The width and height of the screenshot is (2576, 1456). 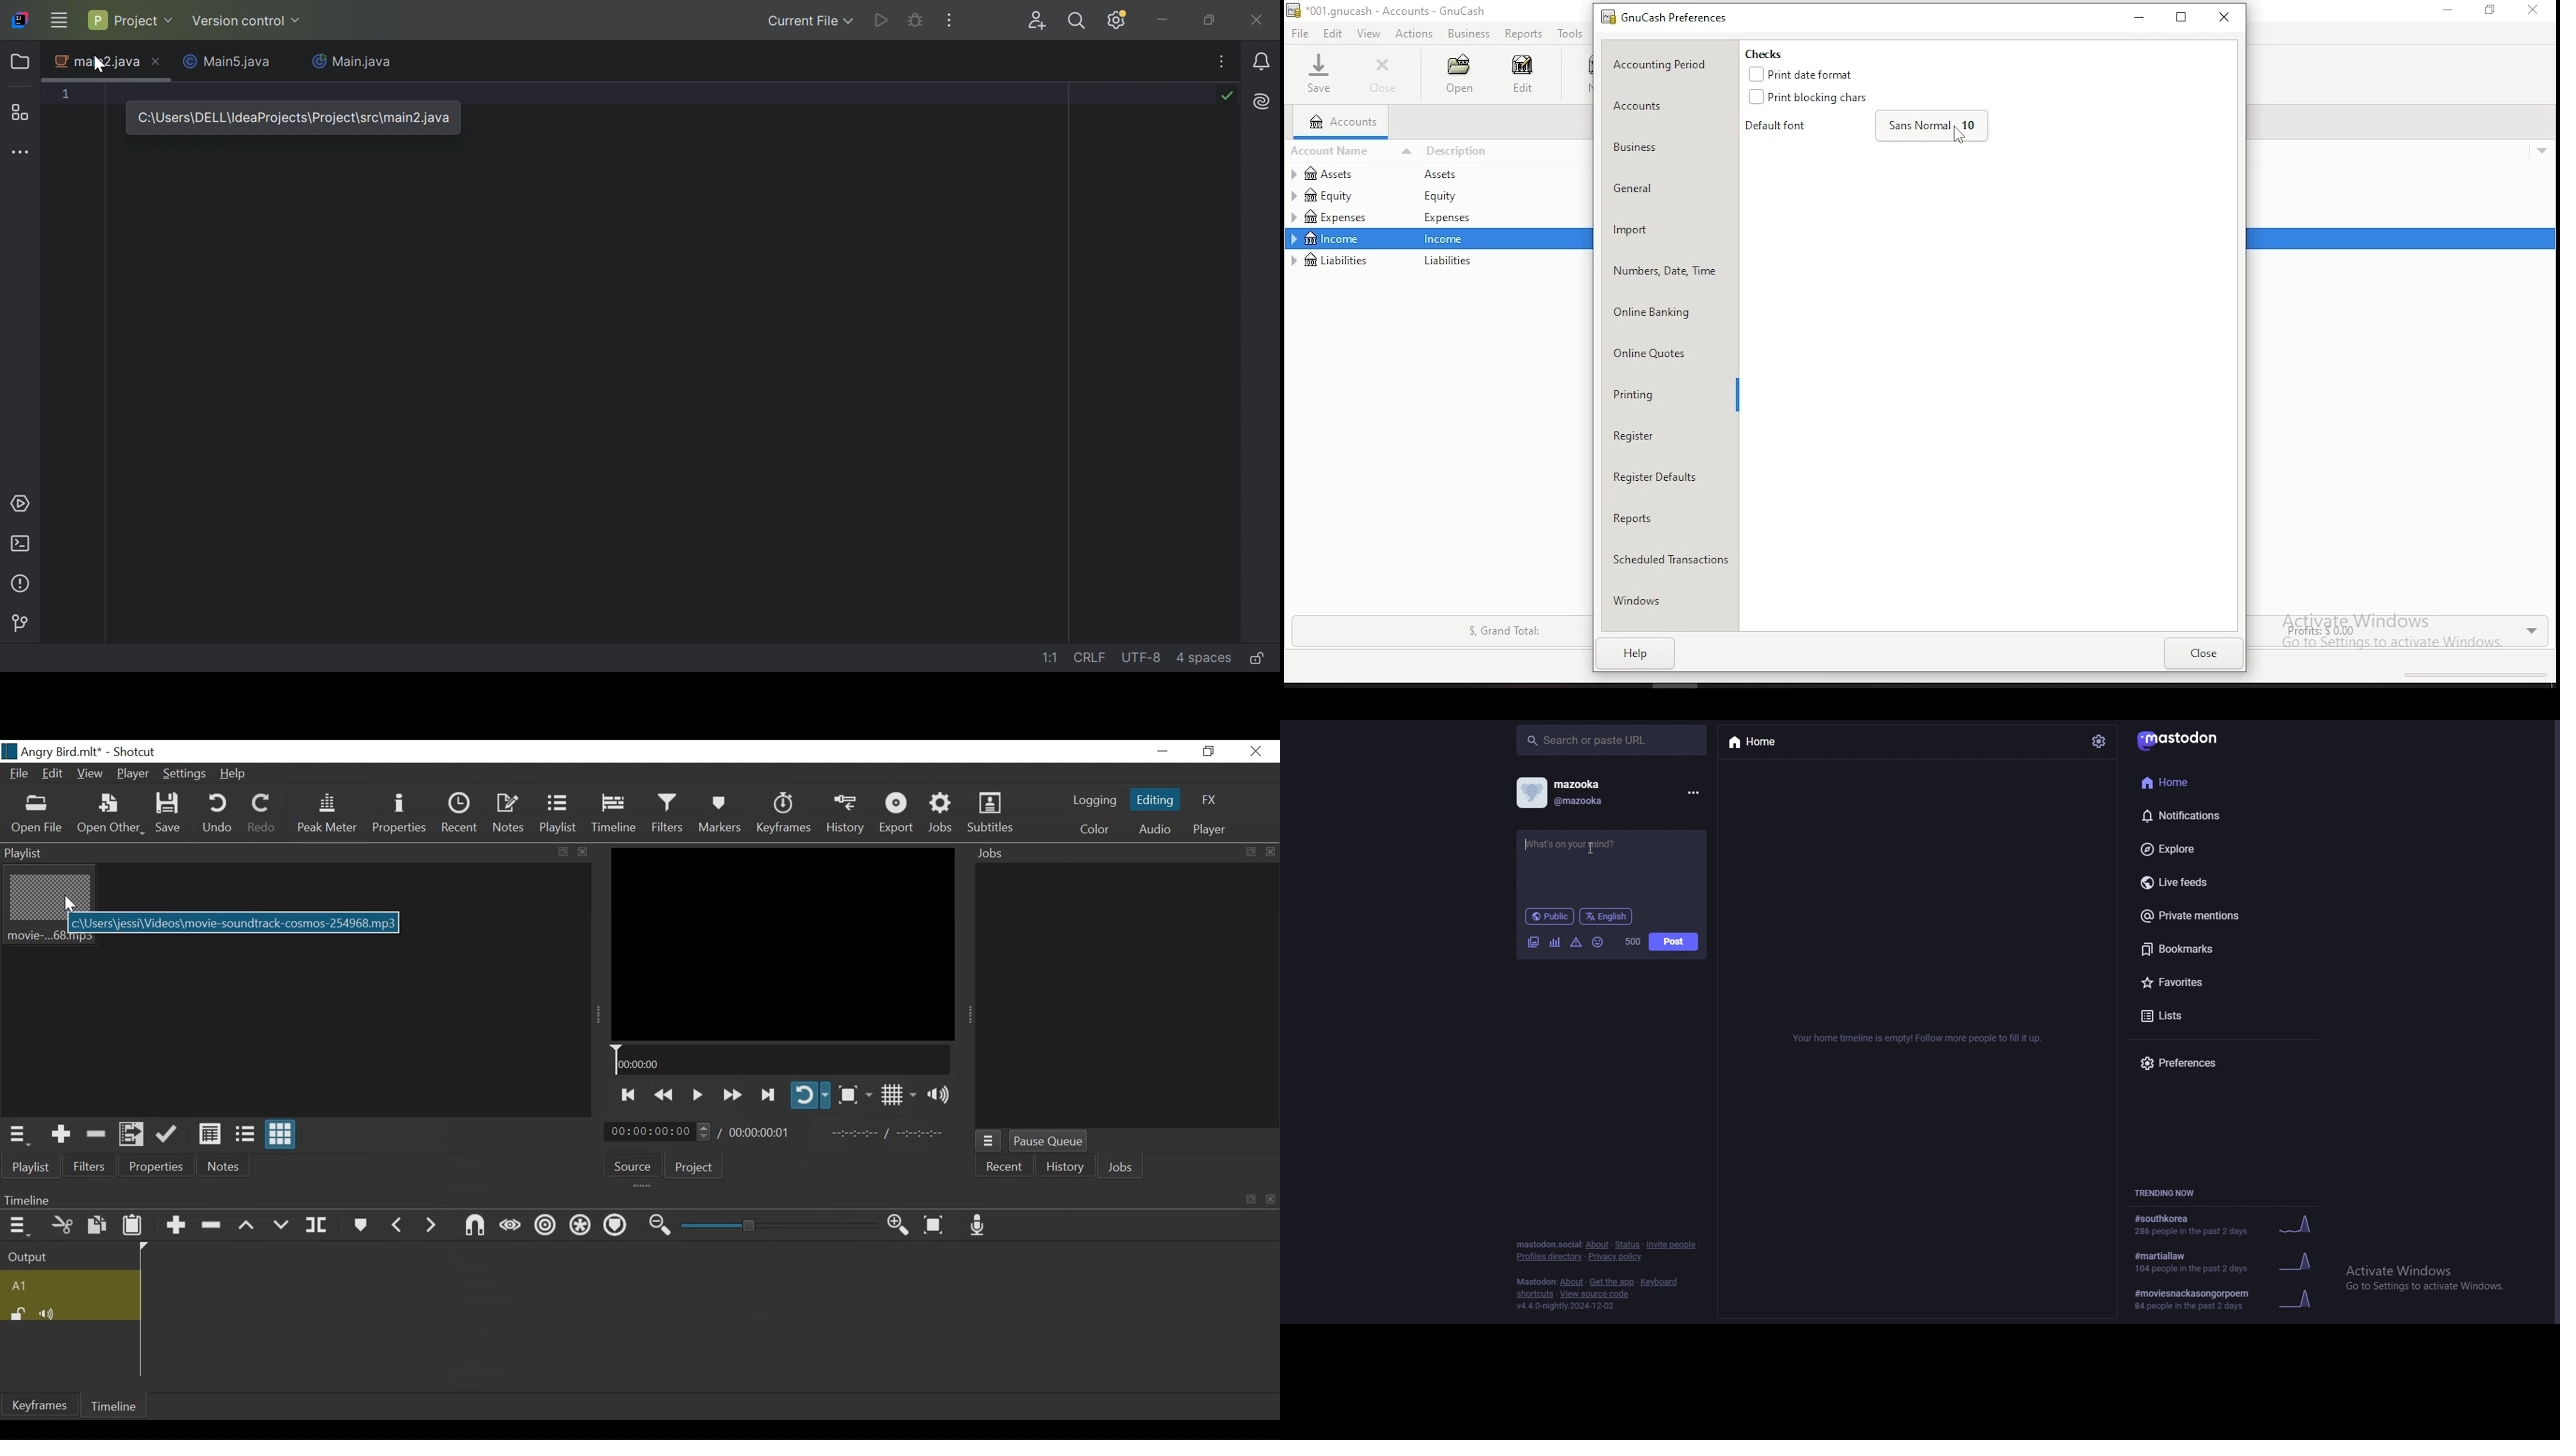 I want to click on File path, so click(x=233, y=923).